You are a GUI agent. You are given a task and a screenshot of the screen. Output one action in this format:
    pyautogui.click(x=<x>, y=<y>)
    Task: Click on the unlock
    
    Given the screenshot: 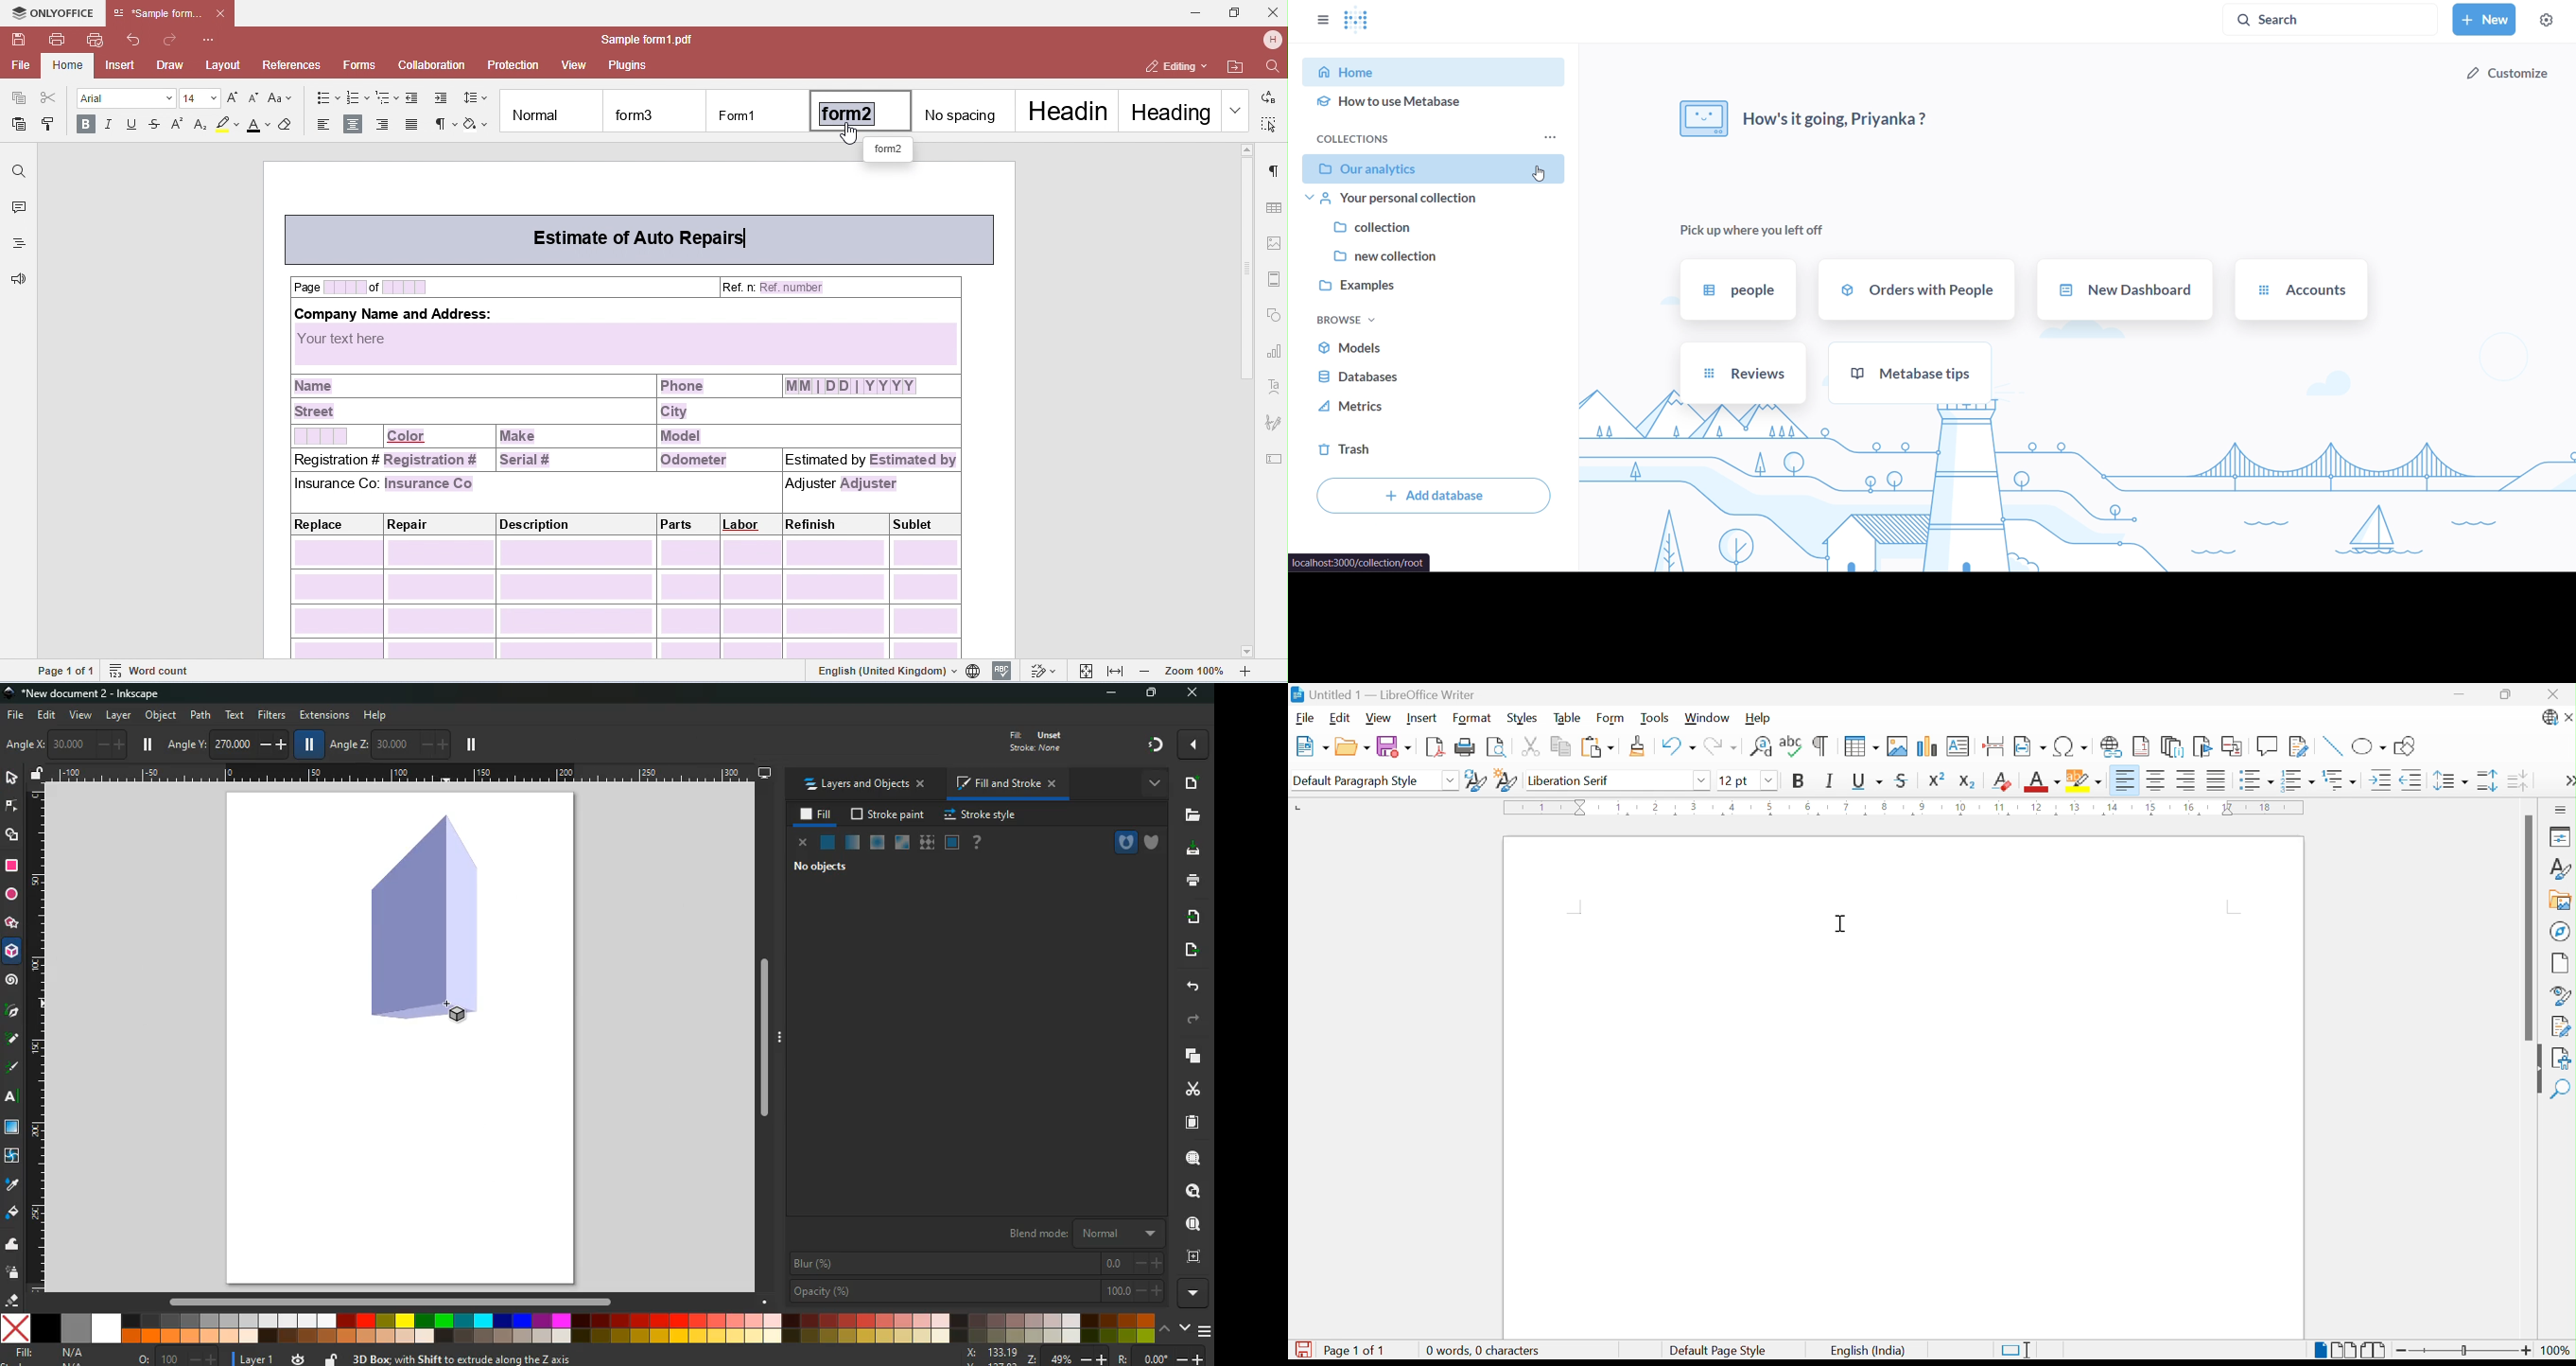 What is the action you would take?
    pyautogui.click(x=37, y=775)
    